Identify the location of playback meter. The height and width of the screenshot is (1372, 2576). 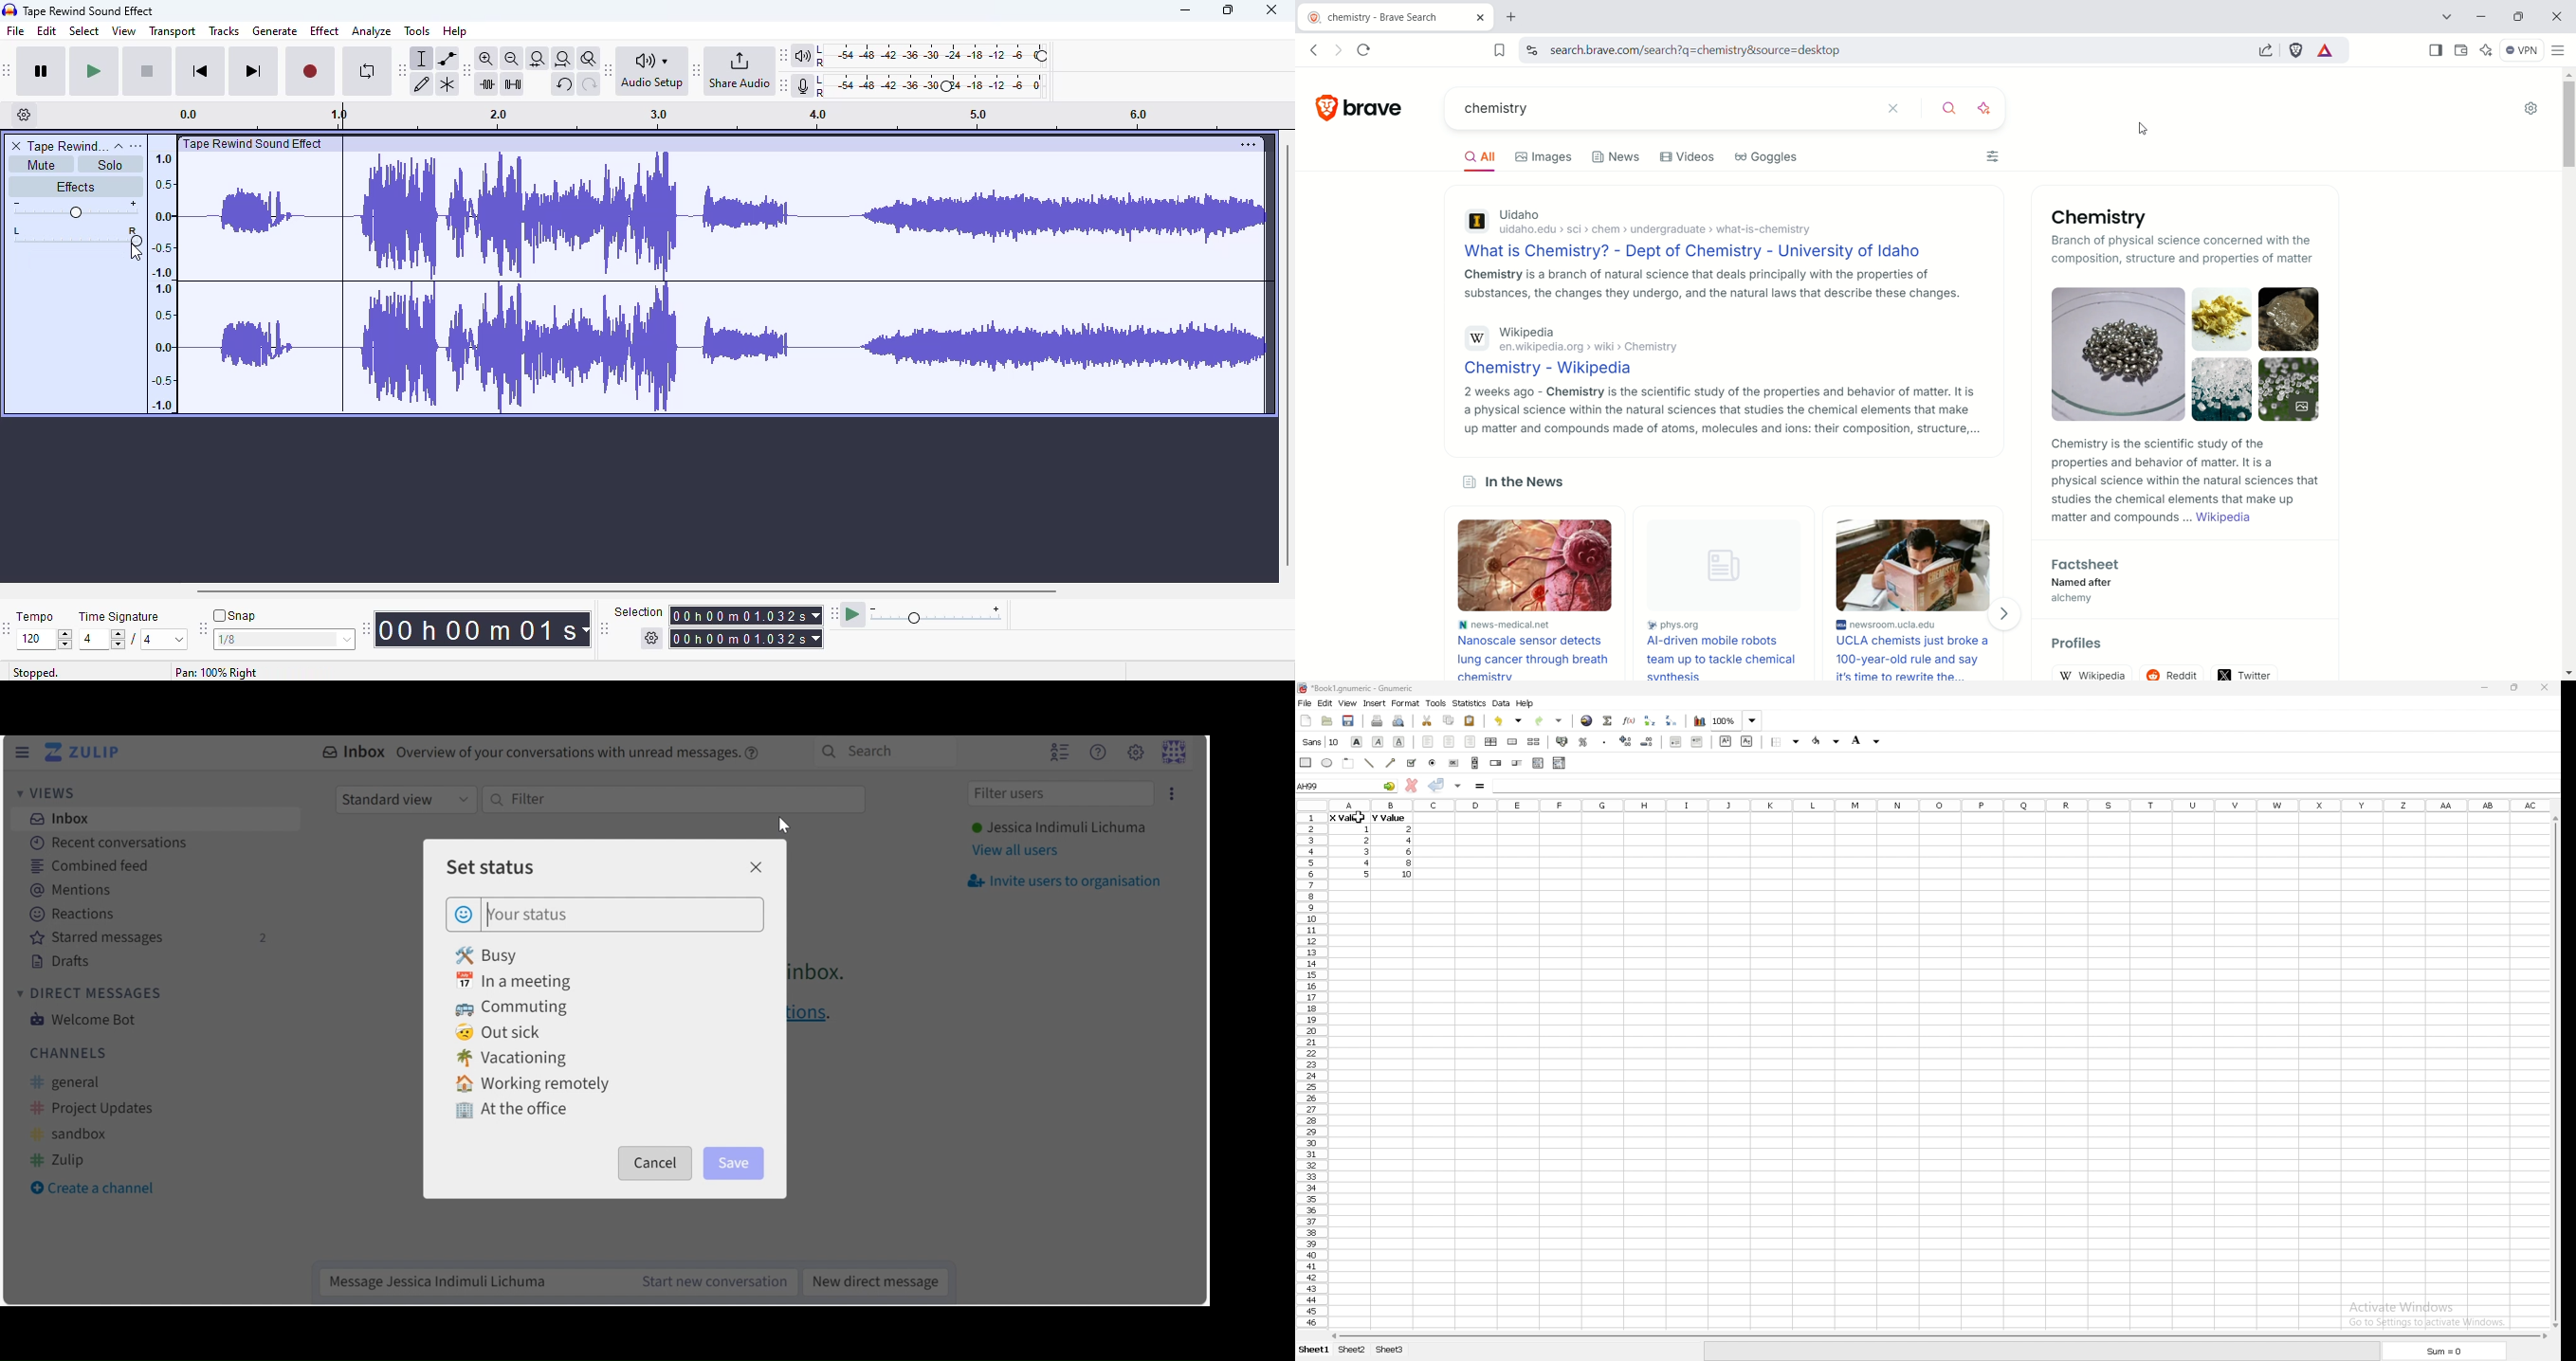
(923, 56).